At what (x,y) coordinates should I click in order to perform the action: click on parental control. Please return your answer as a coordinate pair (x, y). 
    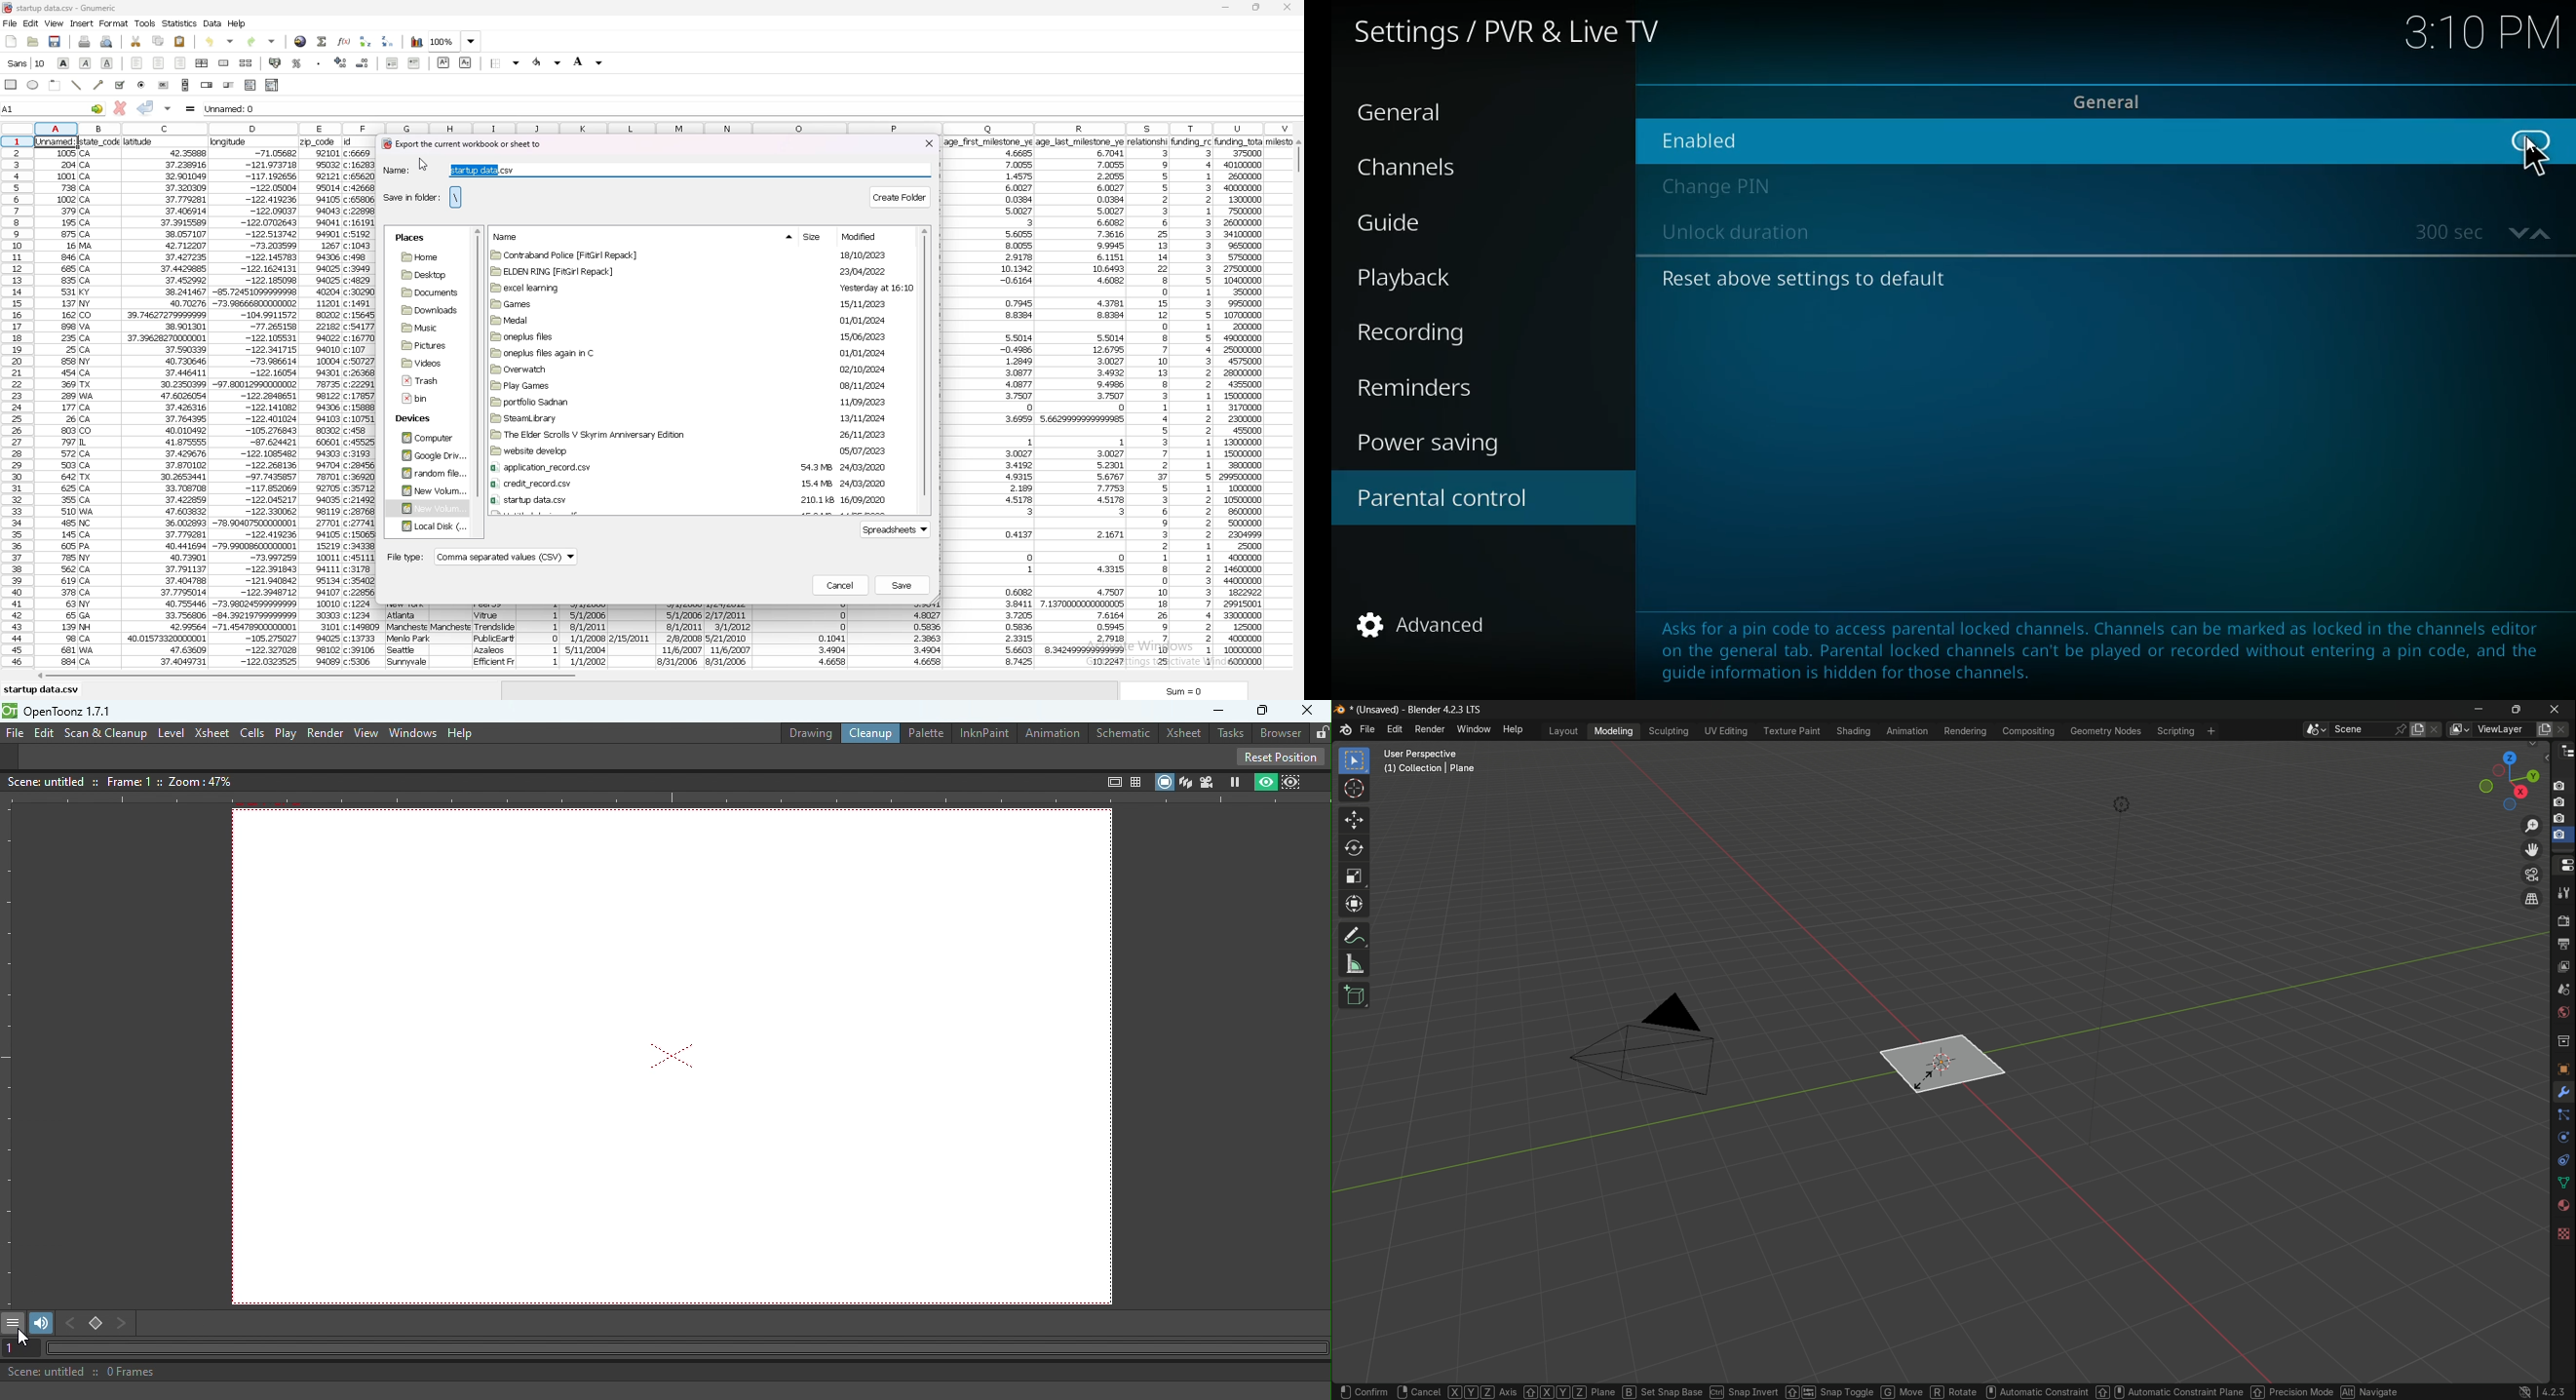
    Looking at the image, I should click on (1484, 500).